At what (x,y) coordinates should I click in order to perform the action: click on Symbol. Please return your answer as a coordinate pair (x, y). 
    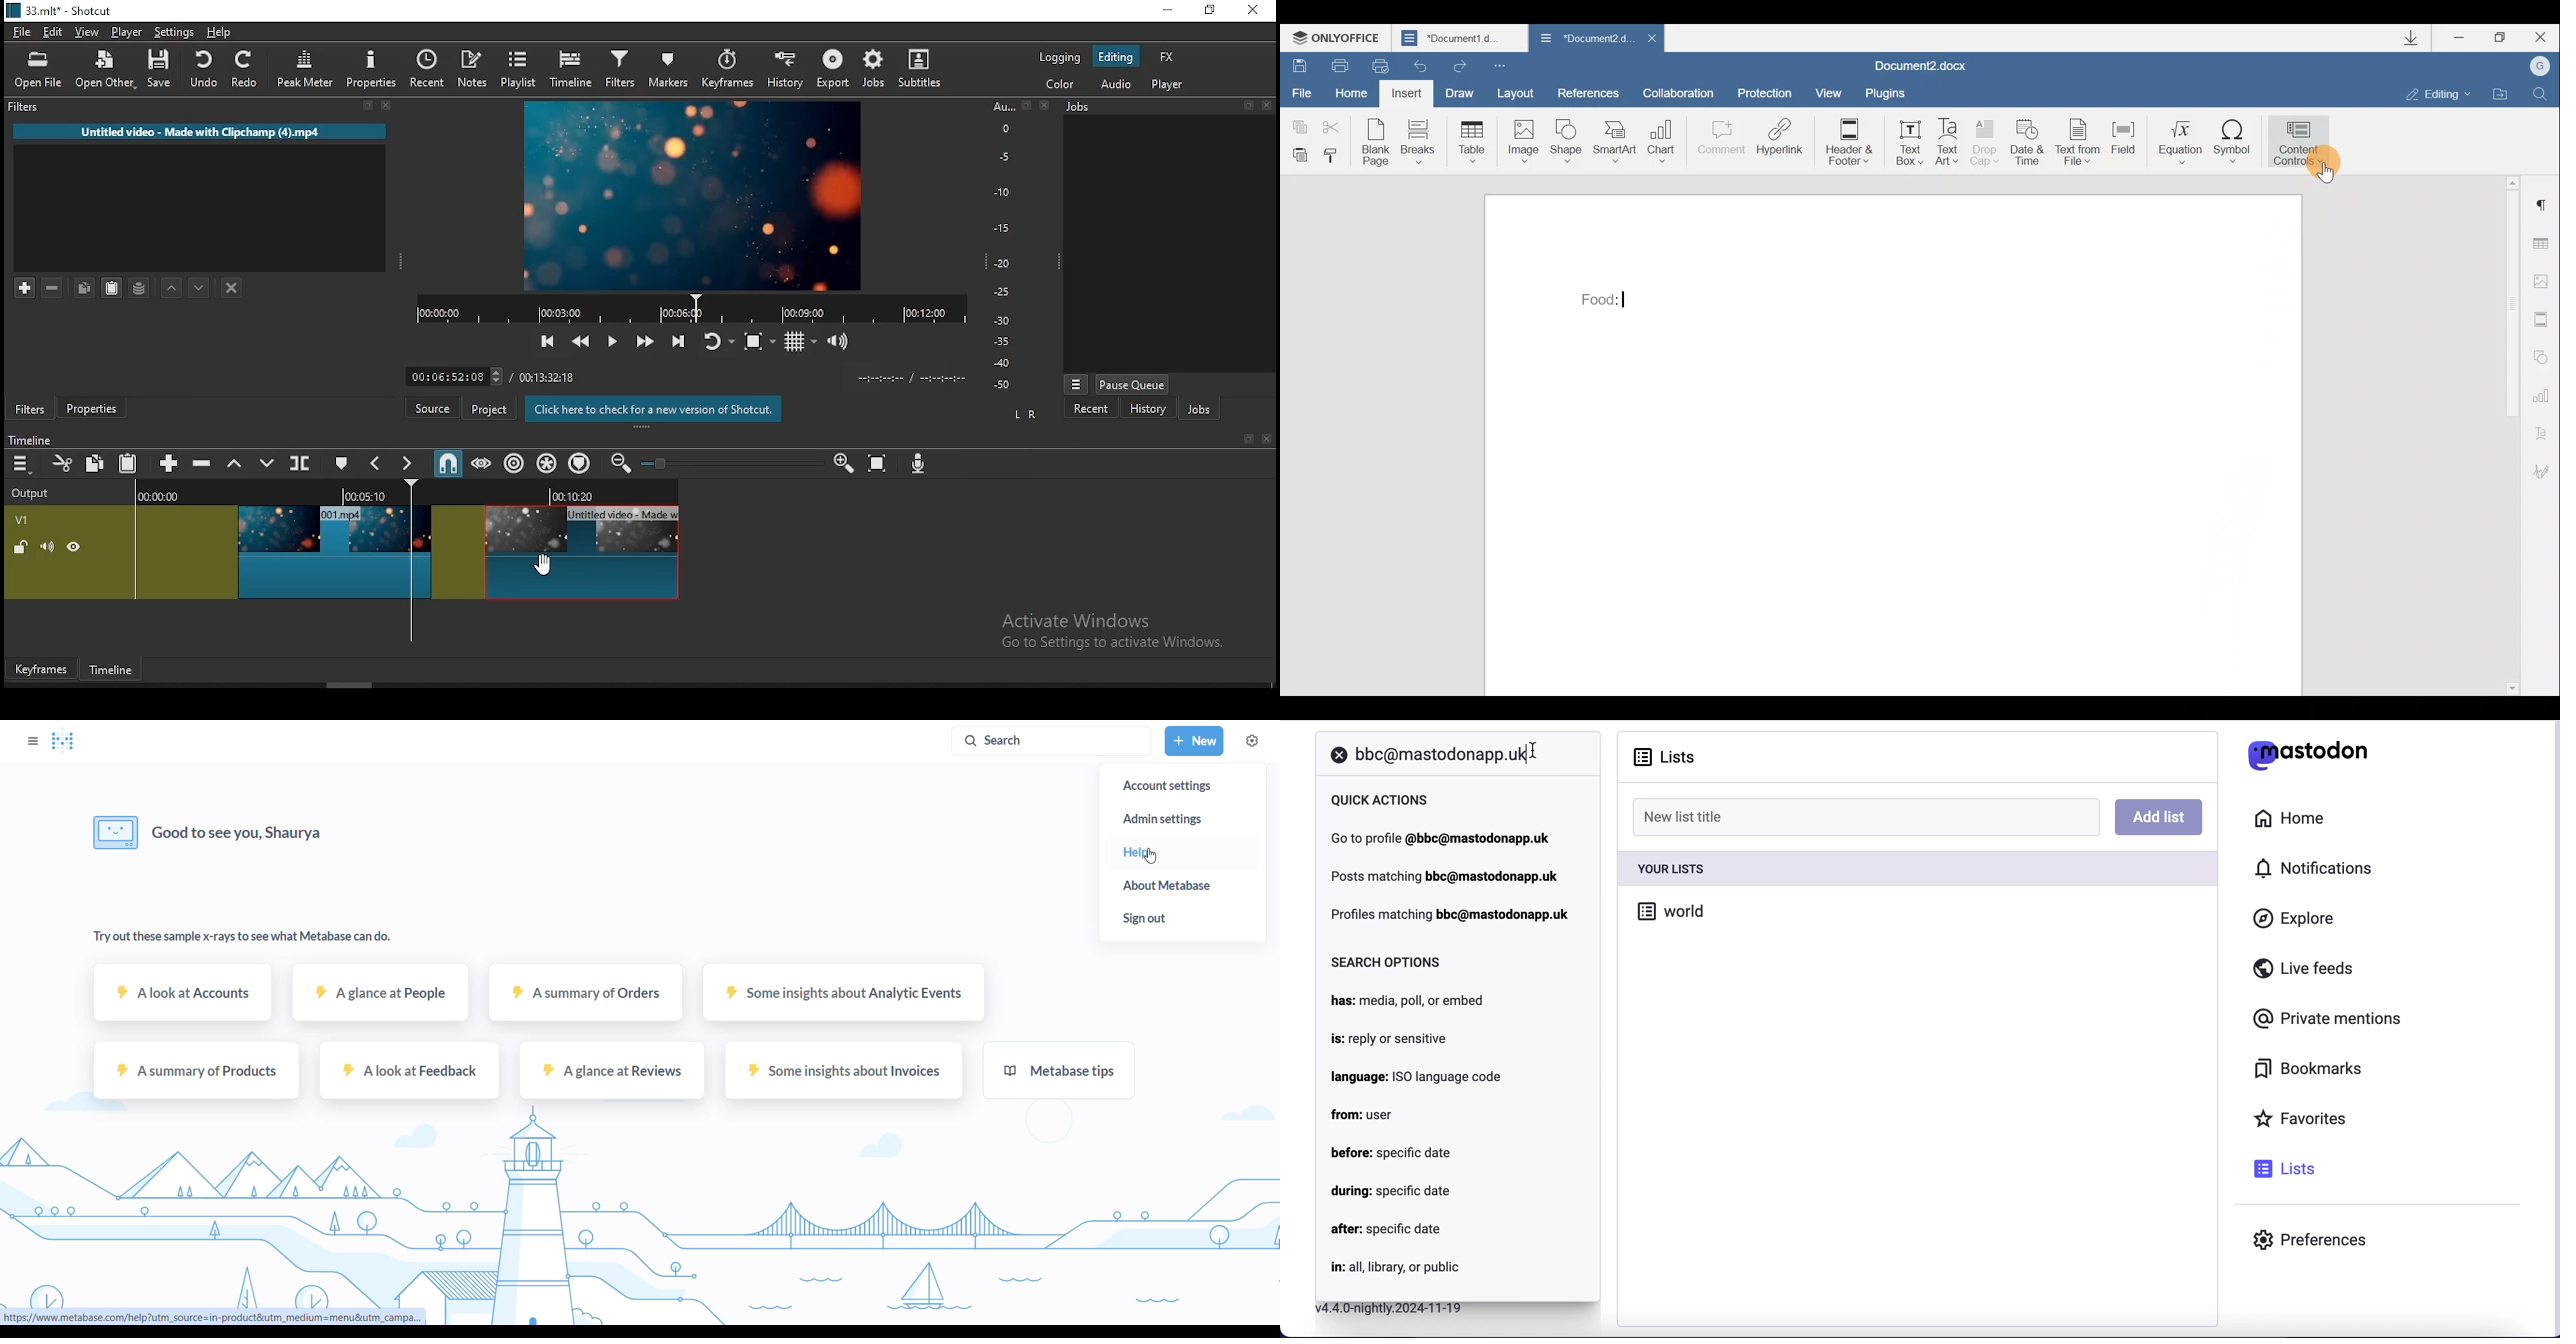
    Looking at the image, I should click on (2233, 141).